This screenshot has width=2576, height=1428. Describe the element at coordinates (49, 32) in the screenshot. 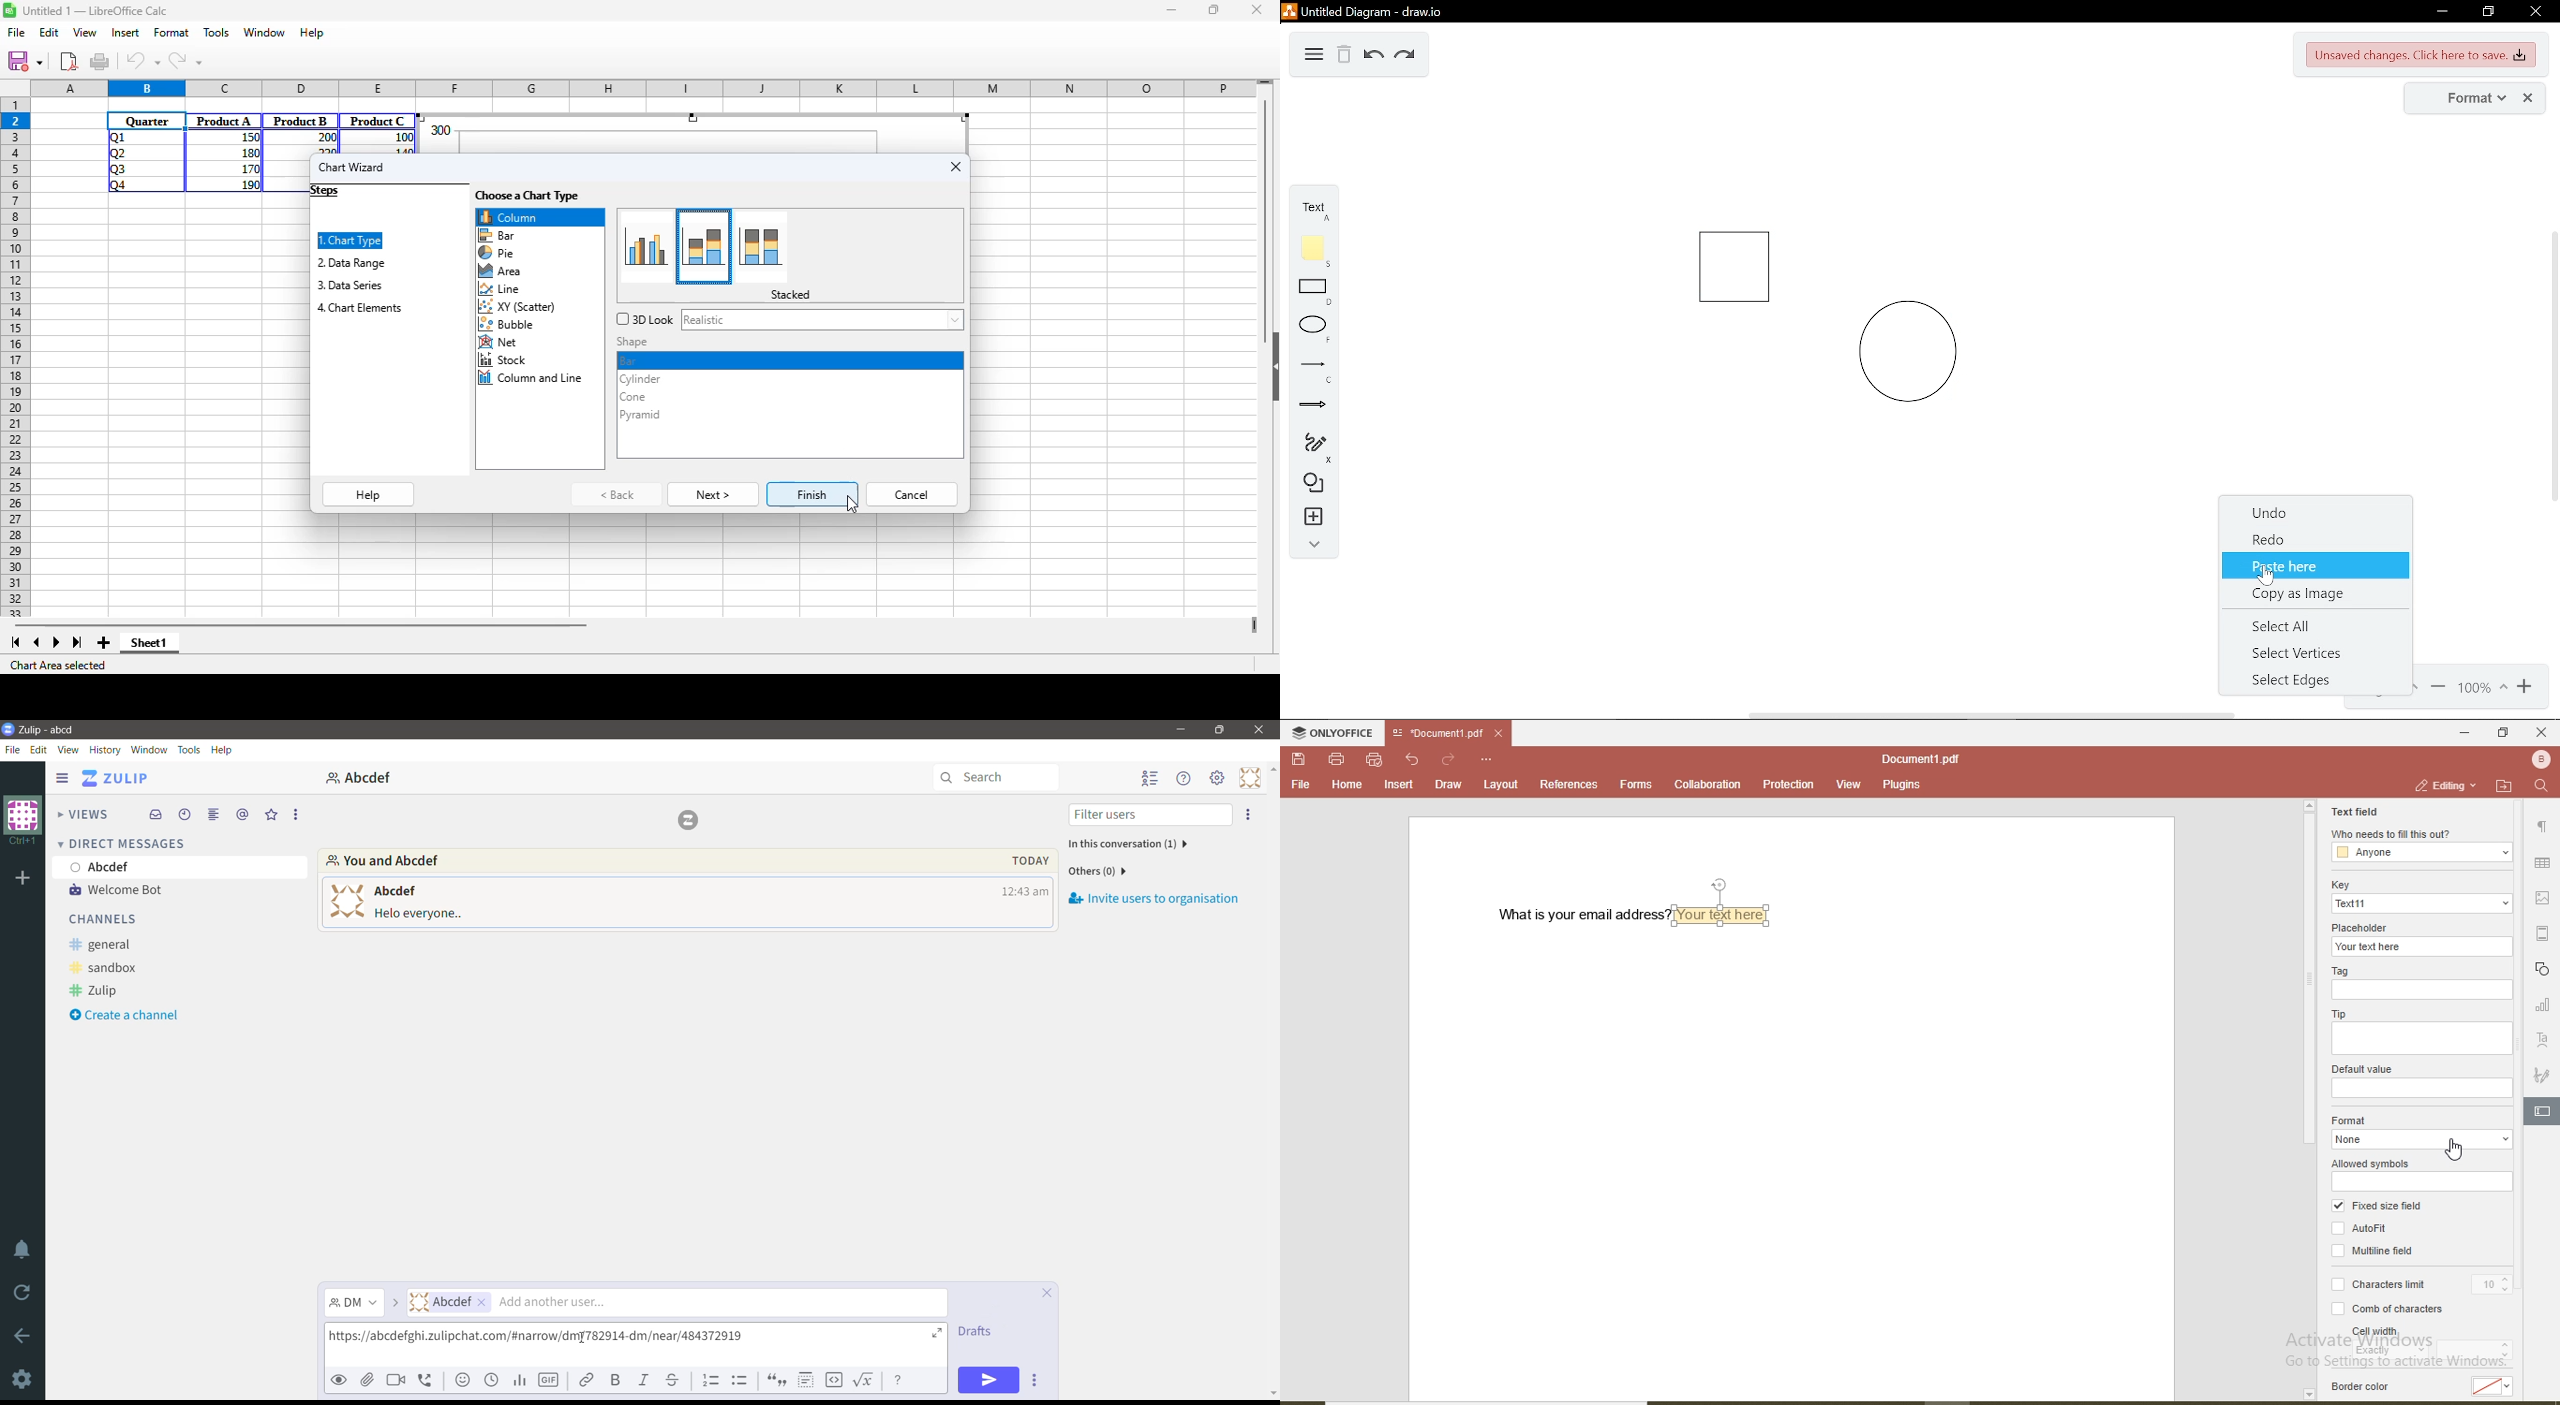

I see `edit` at that location.